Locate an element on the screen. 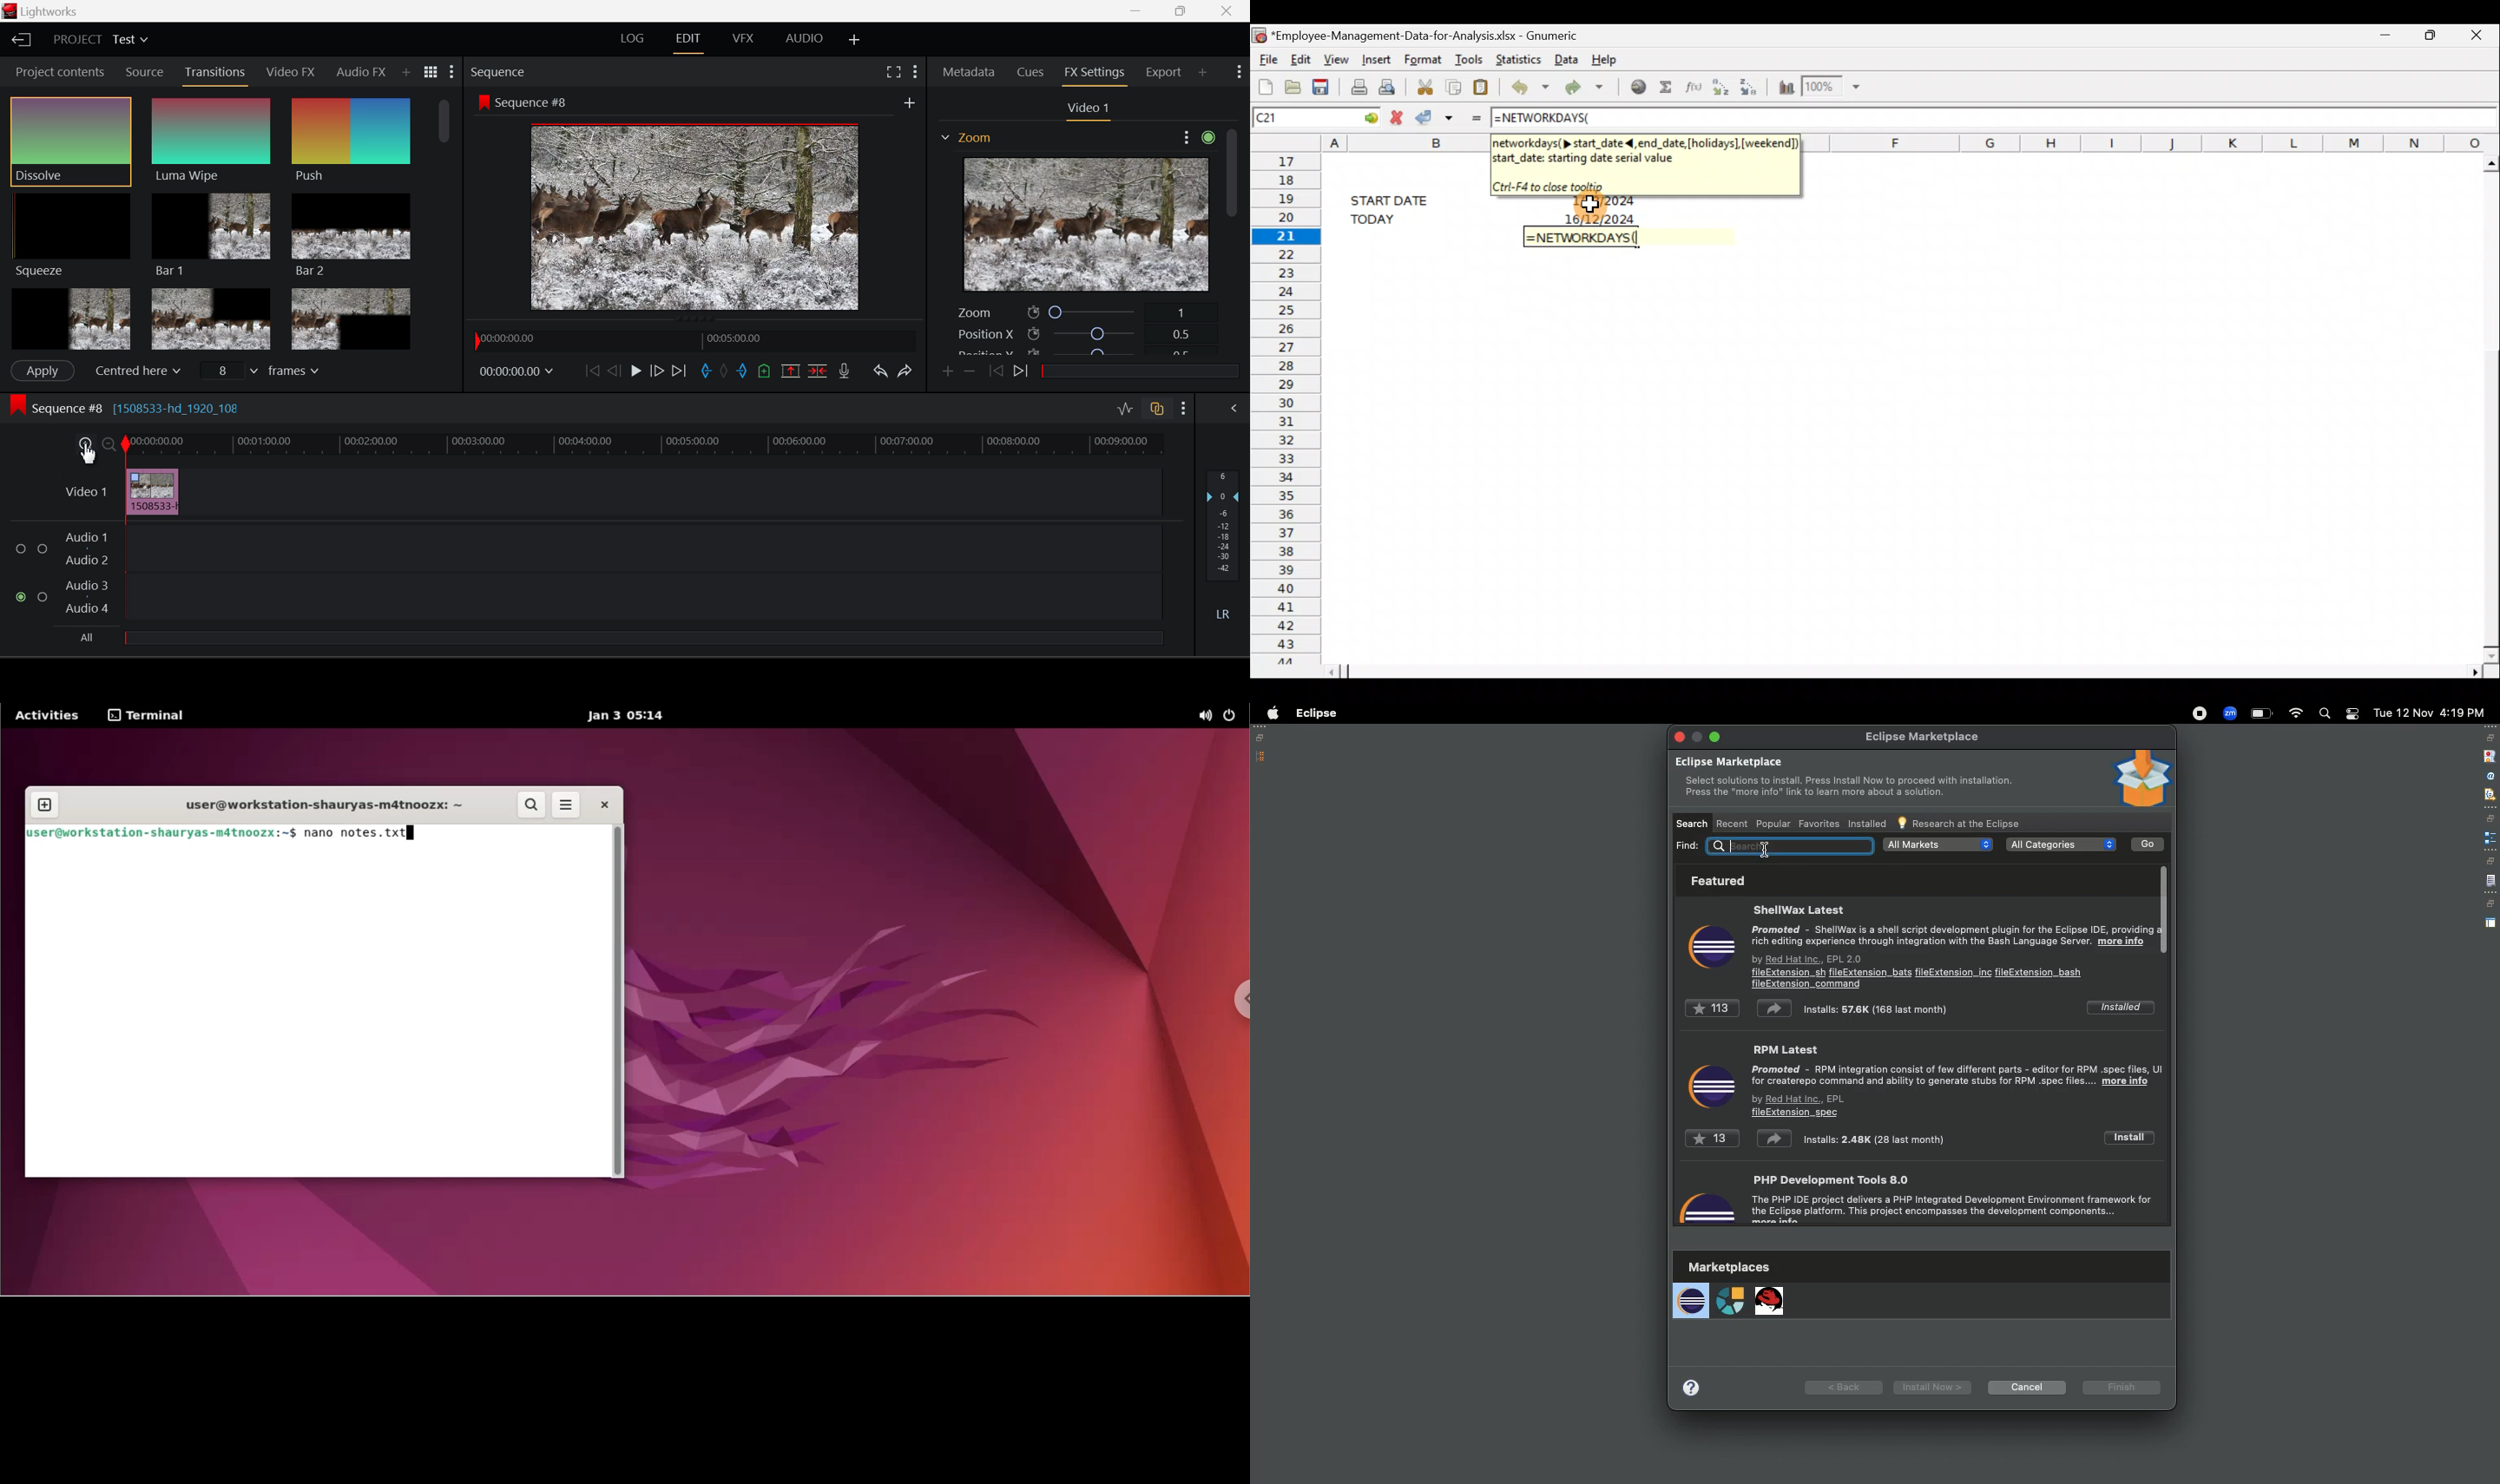 The image size is (2520, 1484). Cancel change is located at coordinates (1395, 117).